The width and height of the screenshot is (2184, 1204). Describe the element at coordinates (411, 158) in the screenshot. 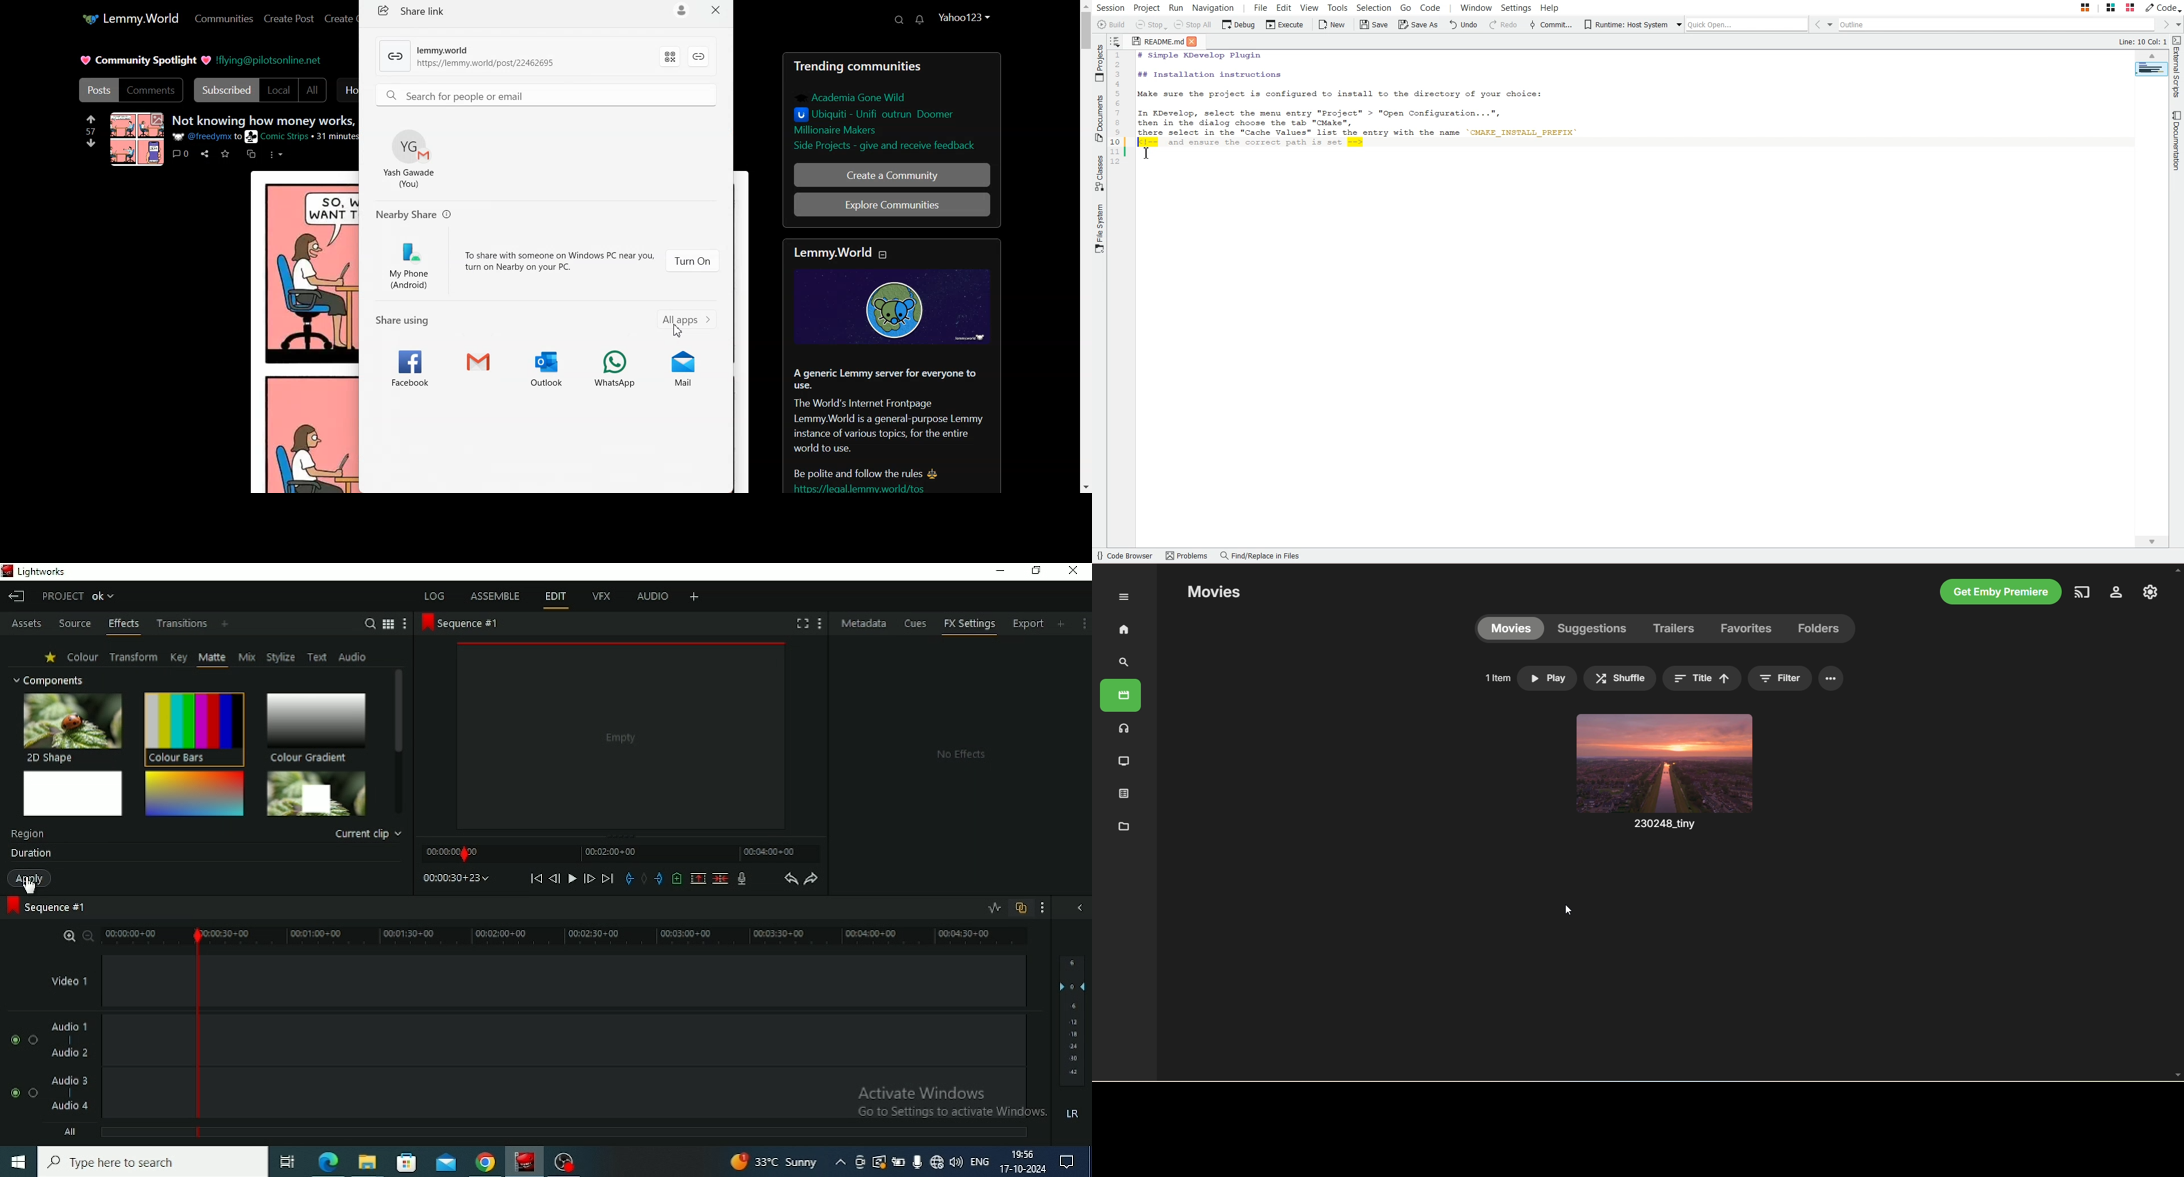

I see `Profile ` at that location.